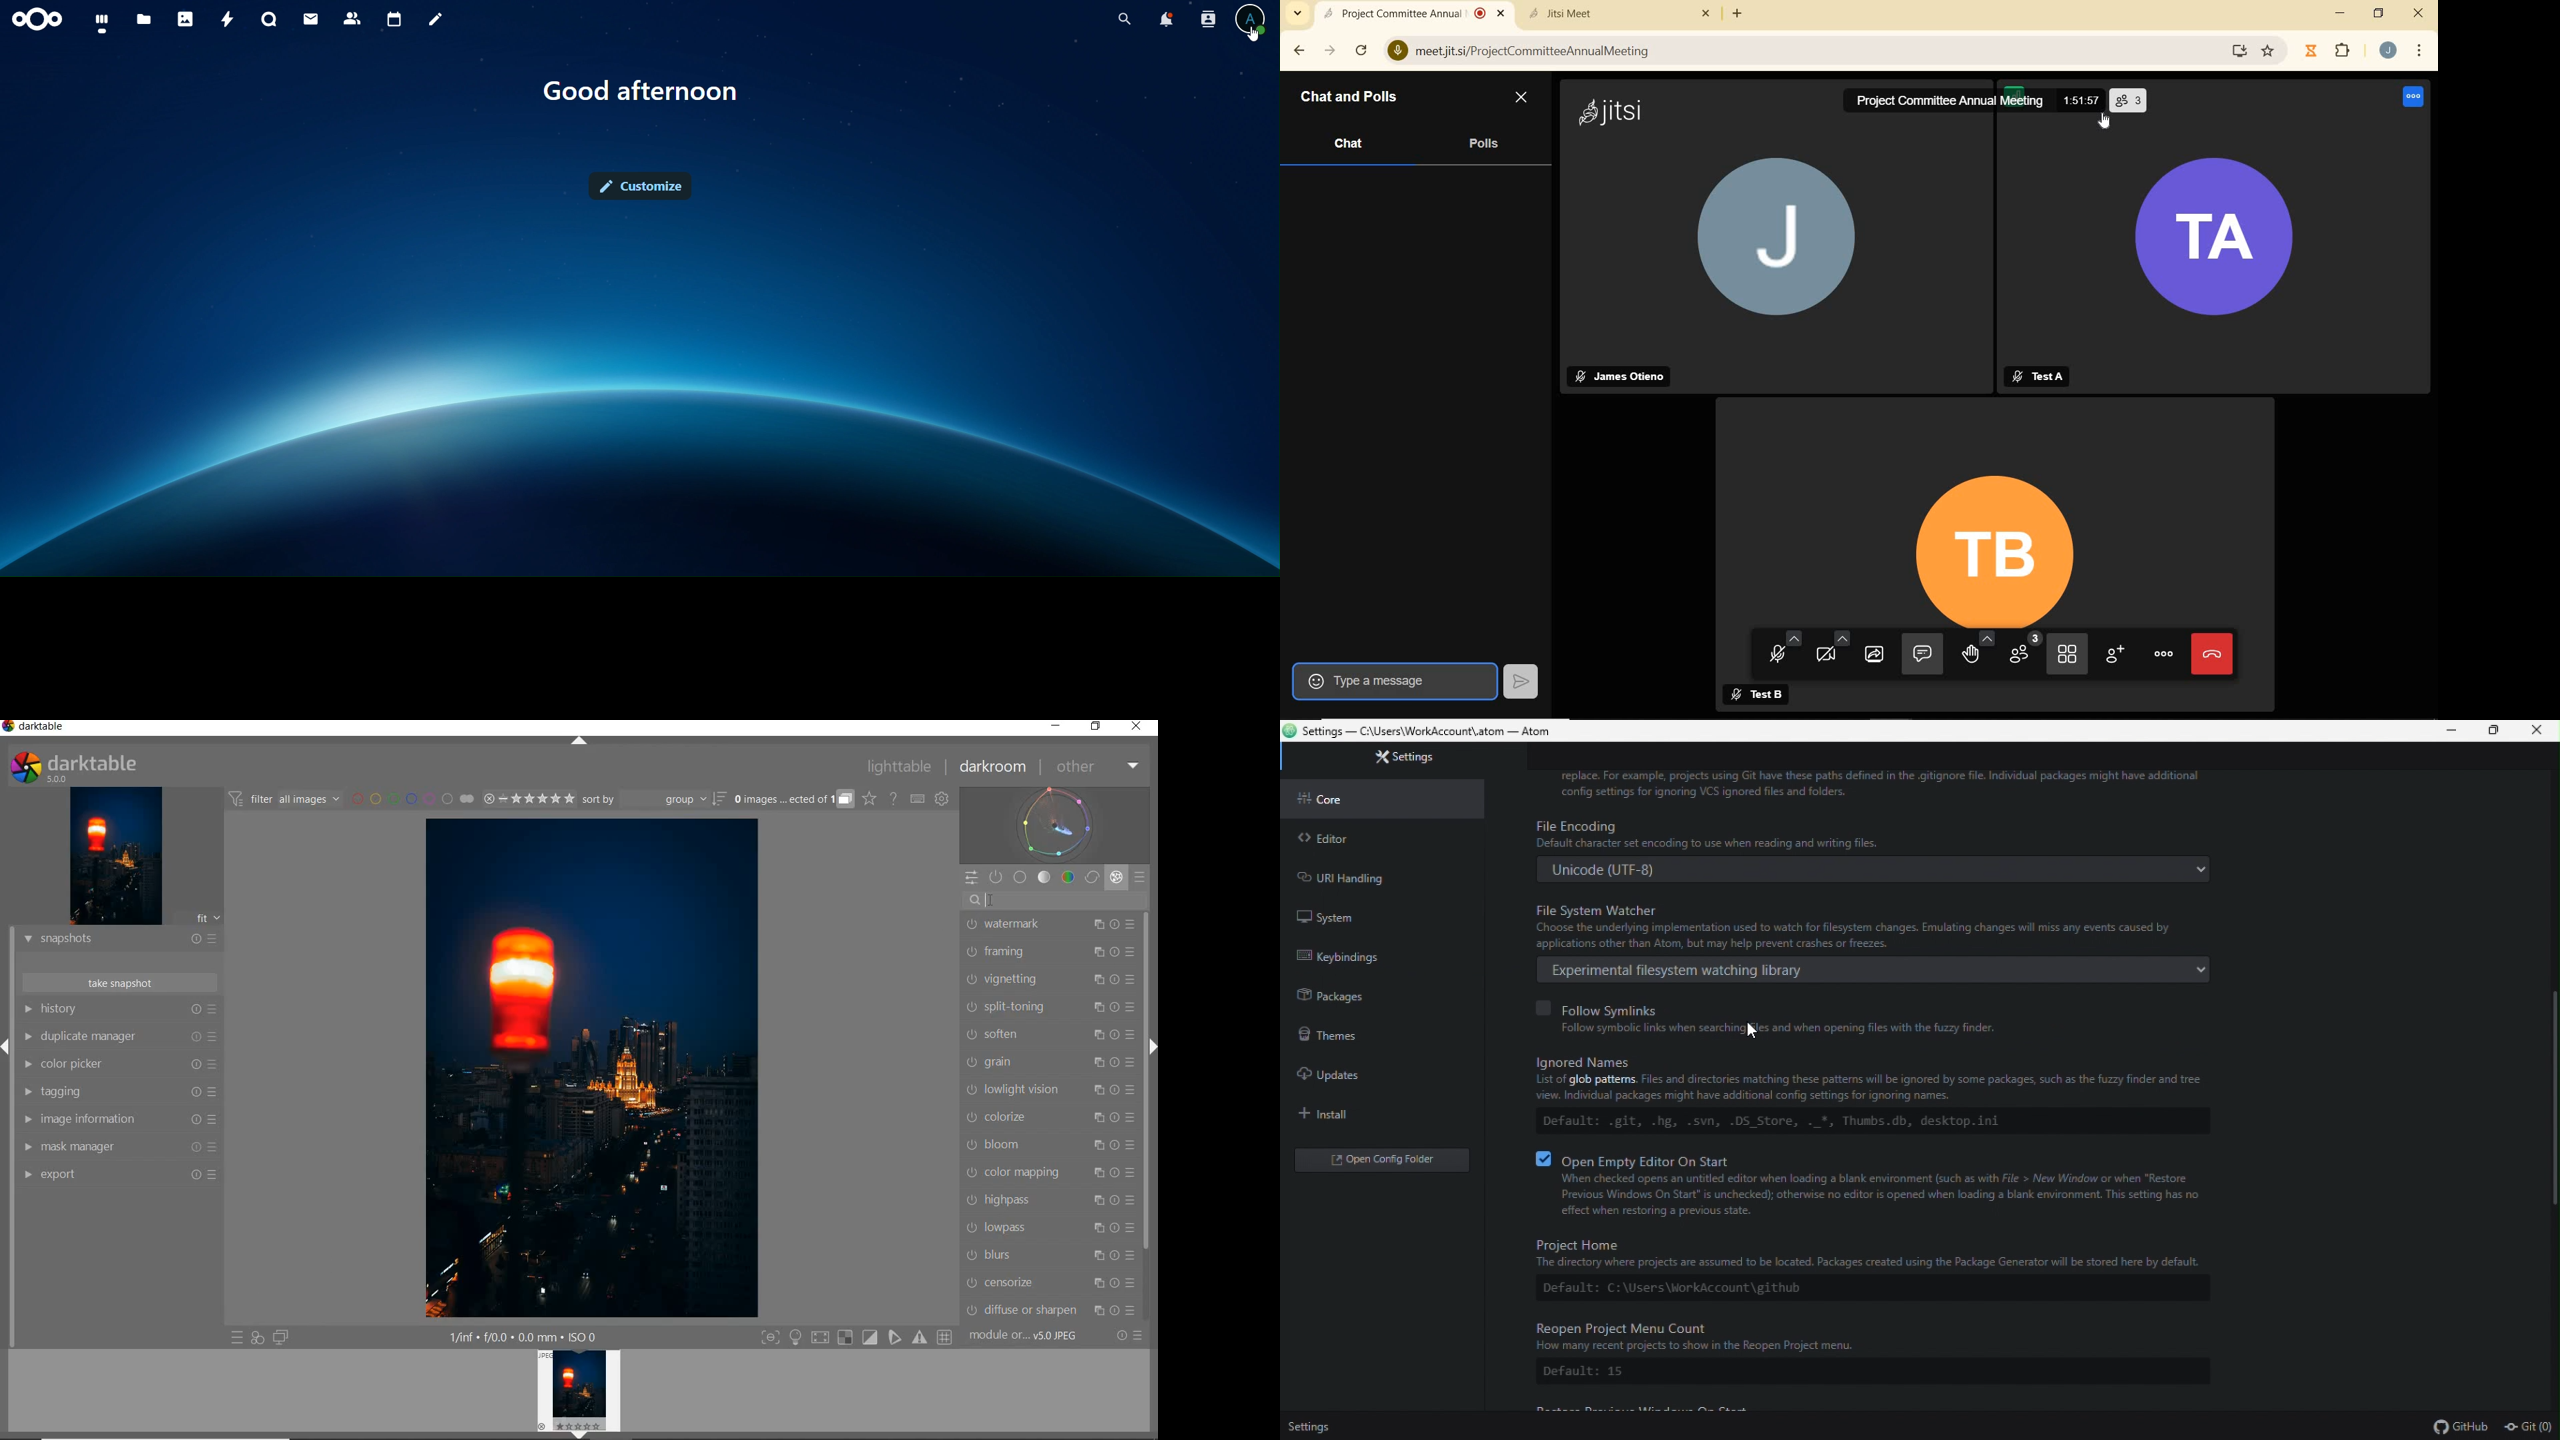  What do you see at coordinates (1625, 373) in the screenshot?
I see `participant's name` at bounding box center [1625, 373].